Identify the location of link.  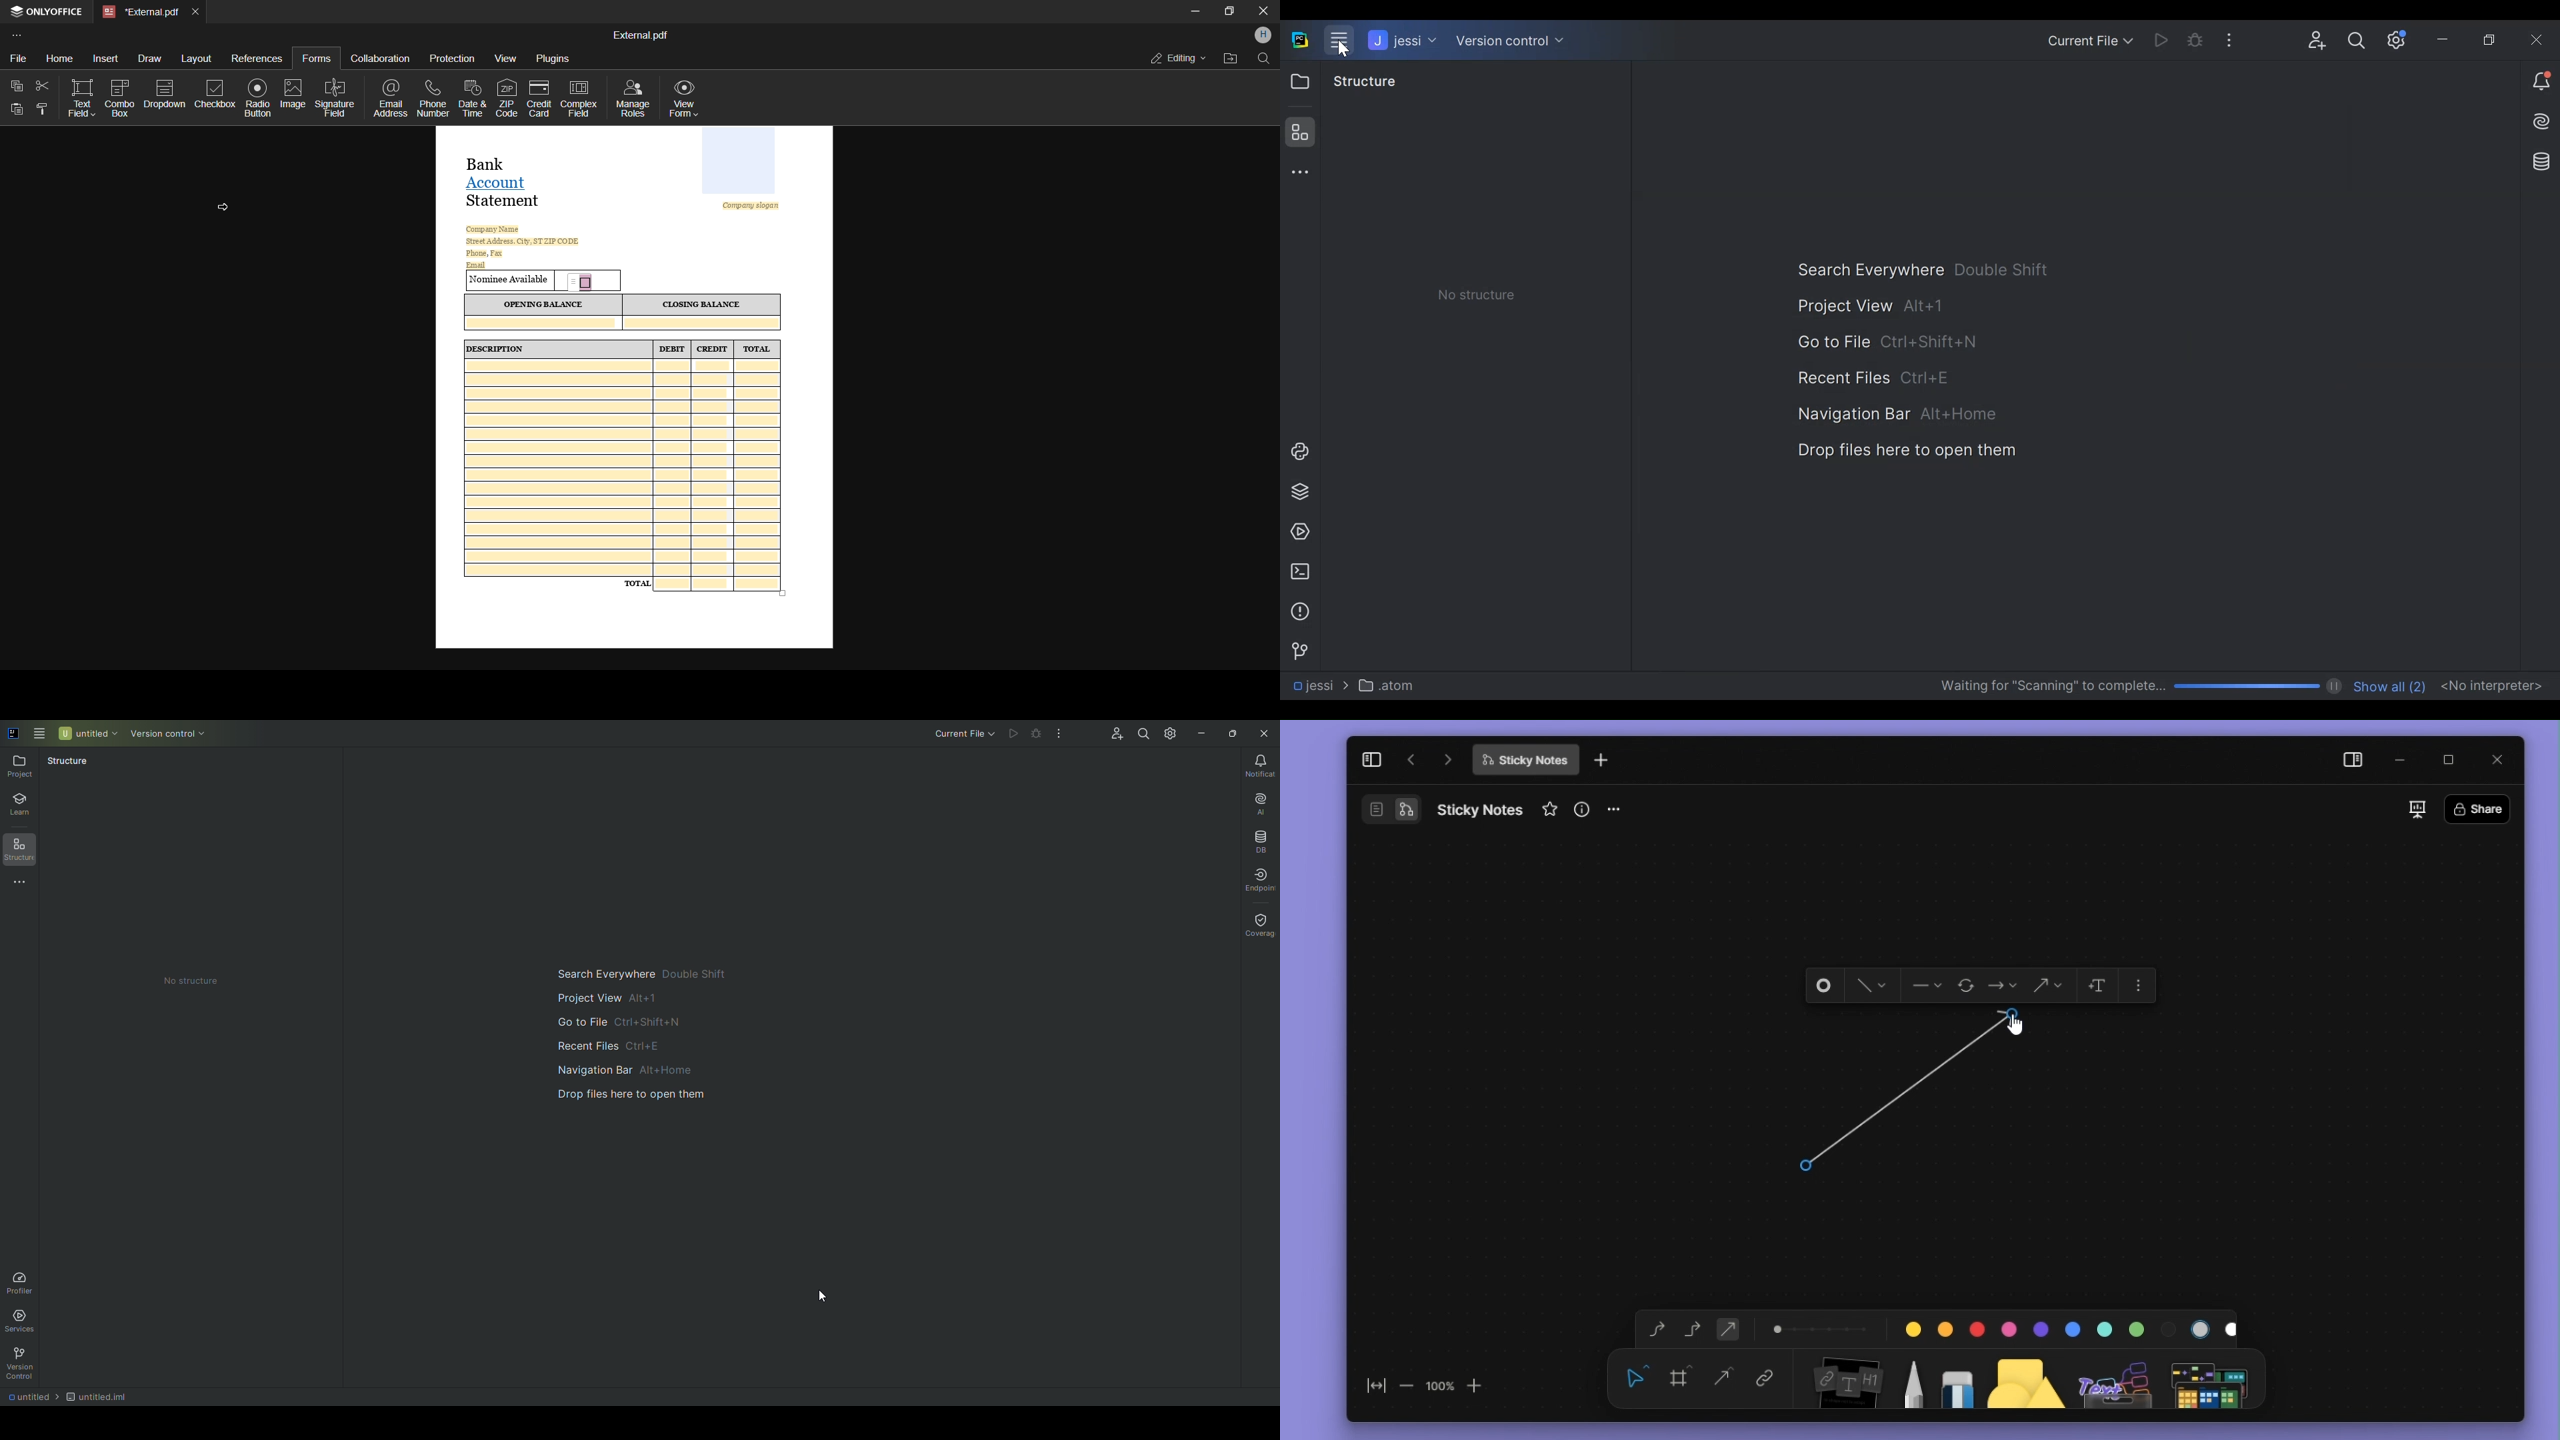
(1765, 1380).